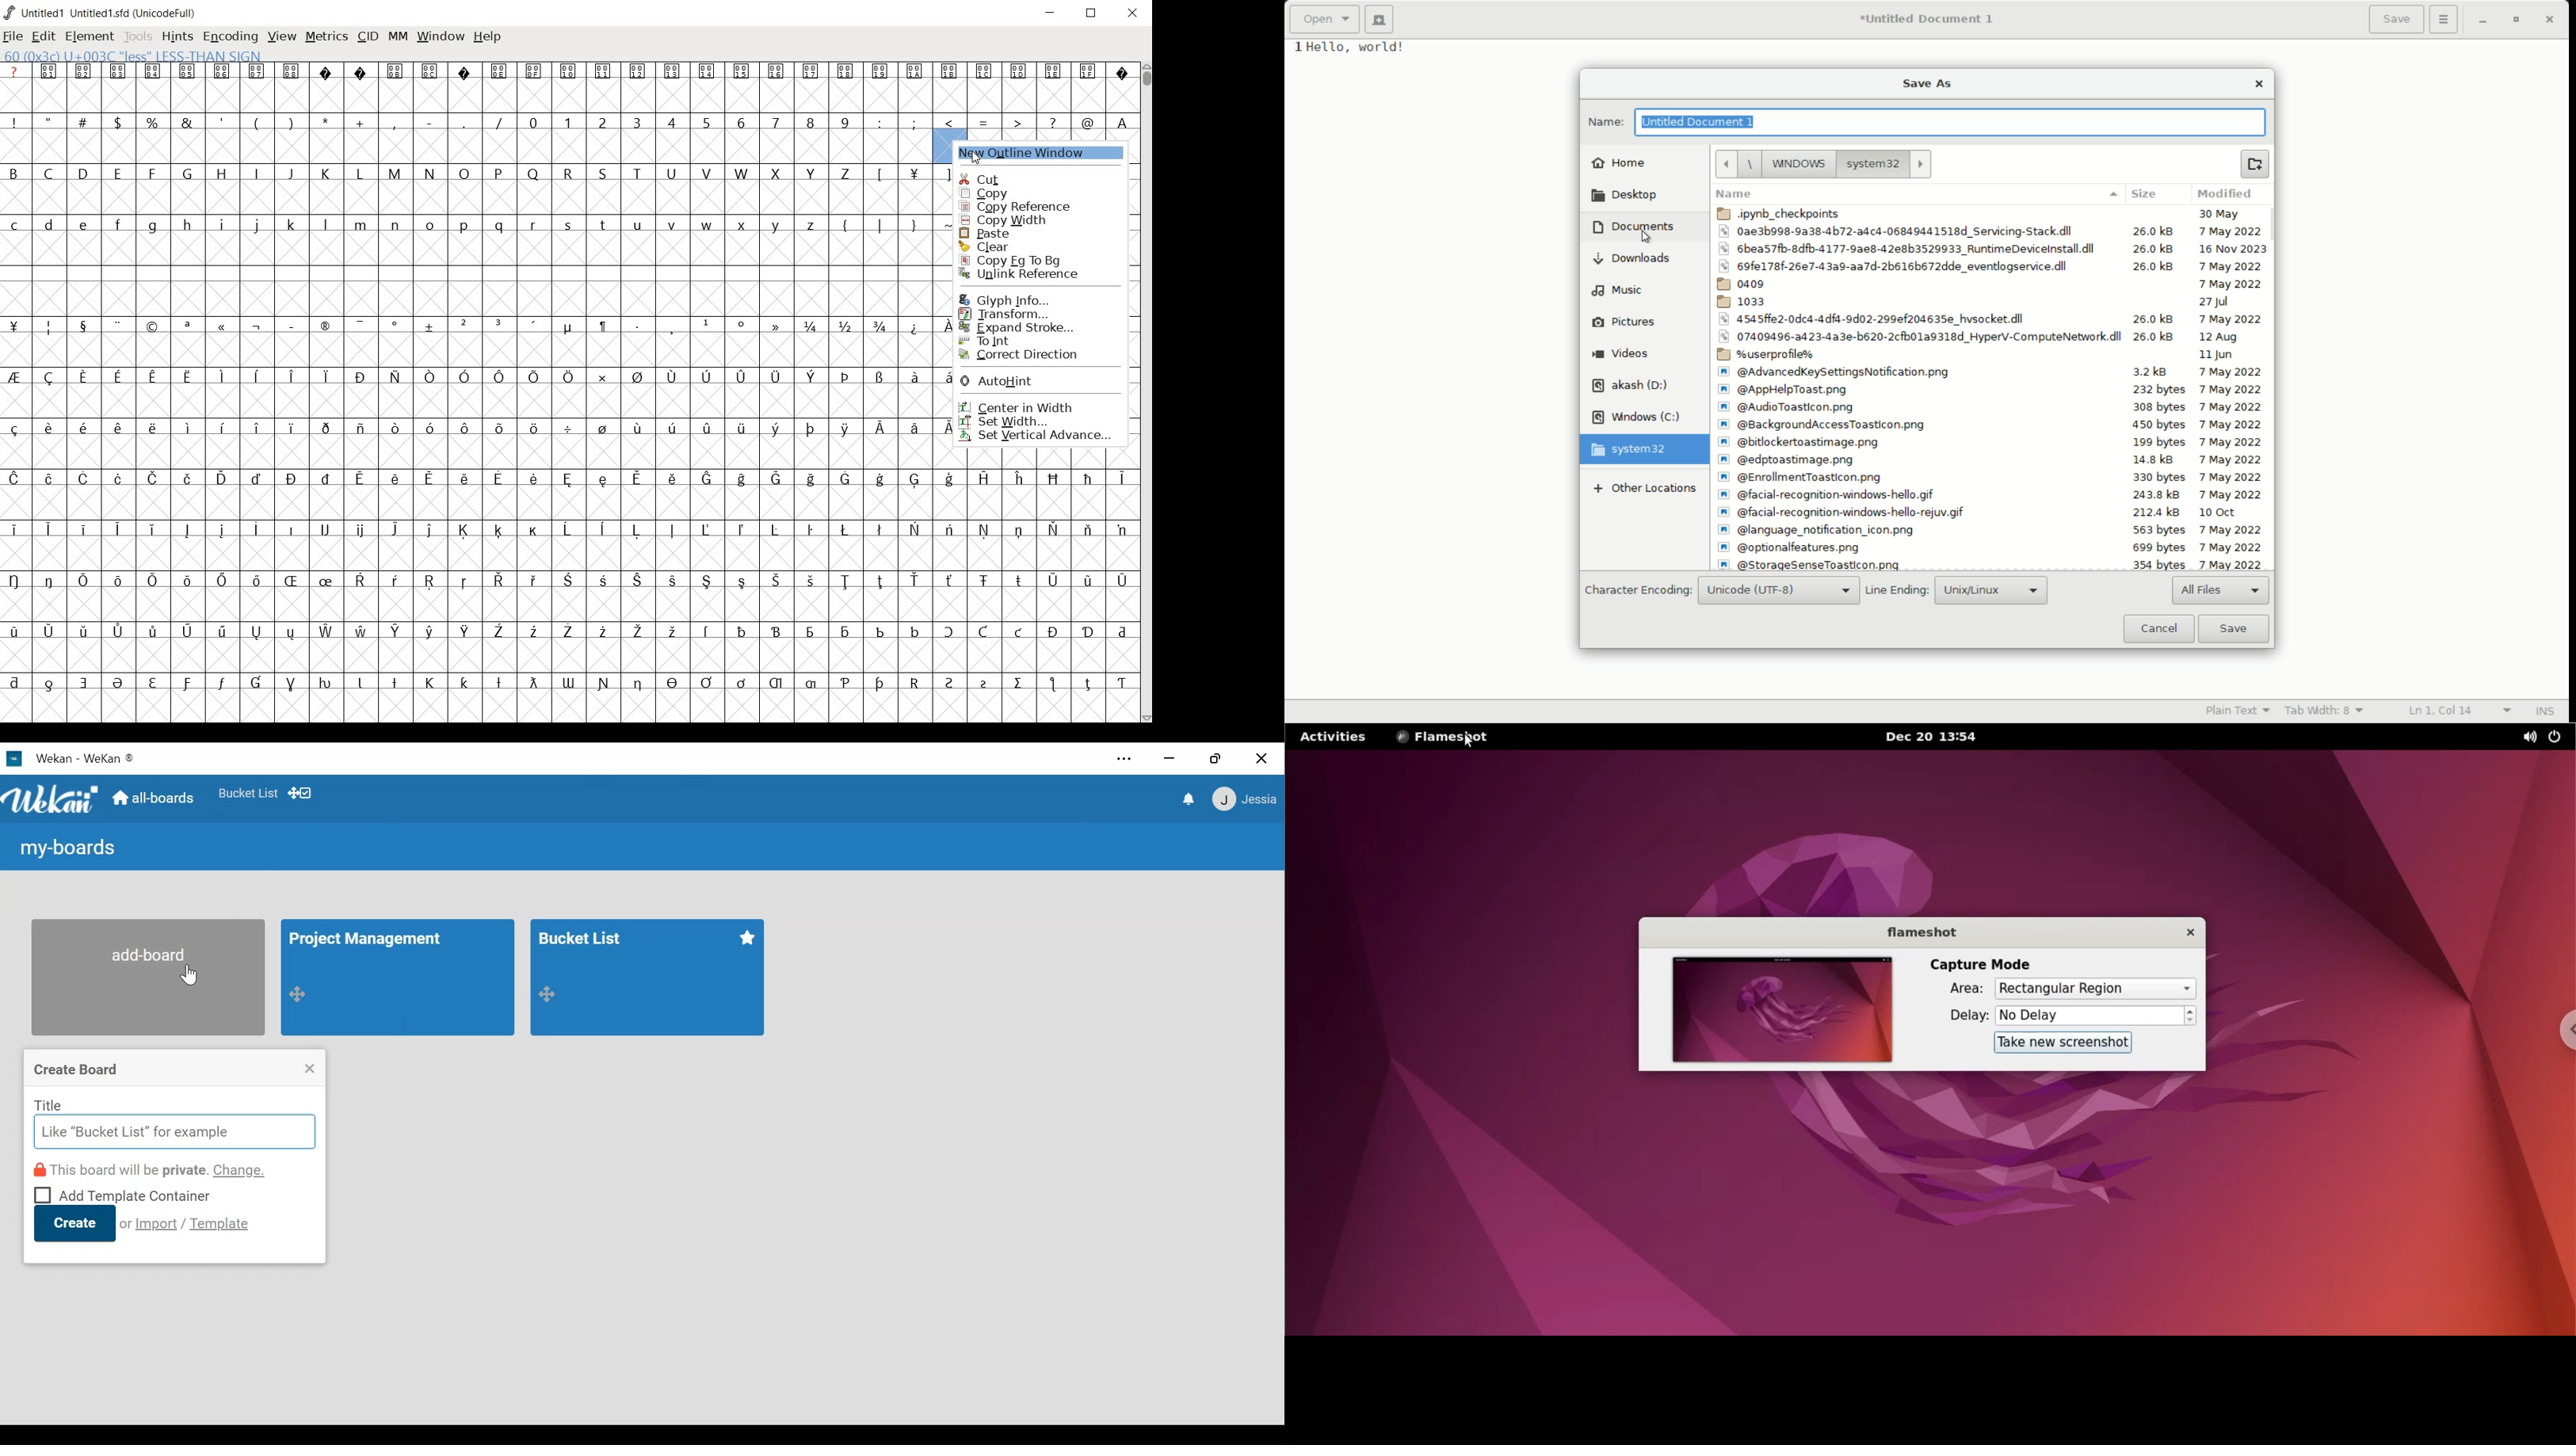 The height and width of the screenshot is (1456, 2576). I want to click on take new screenshot, so click(2060, 1043).